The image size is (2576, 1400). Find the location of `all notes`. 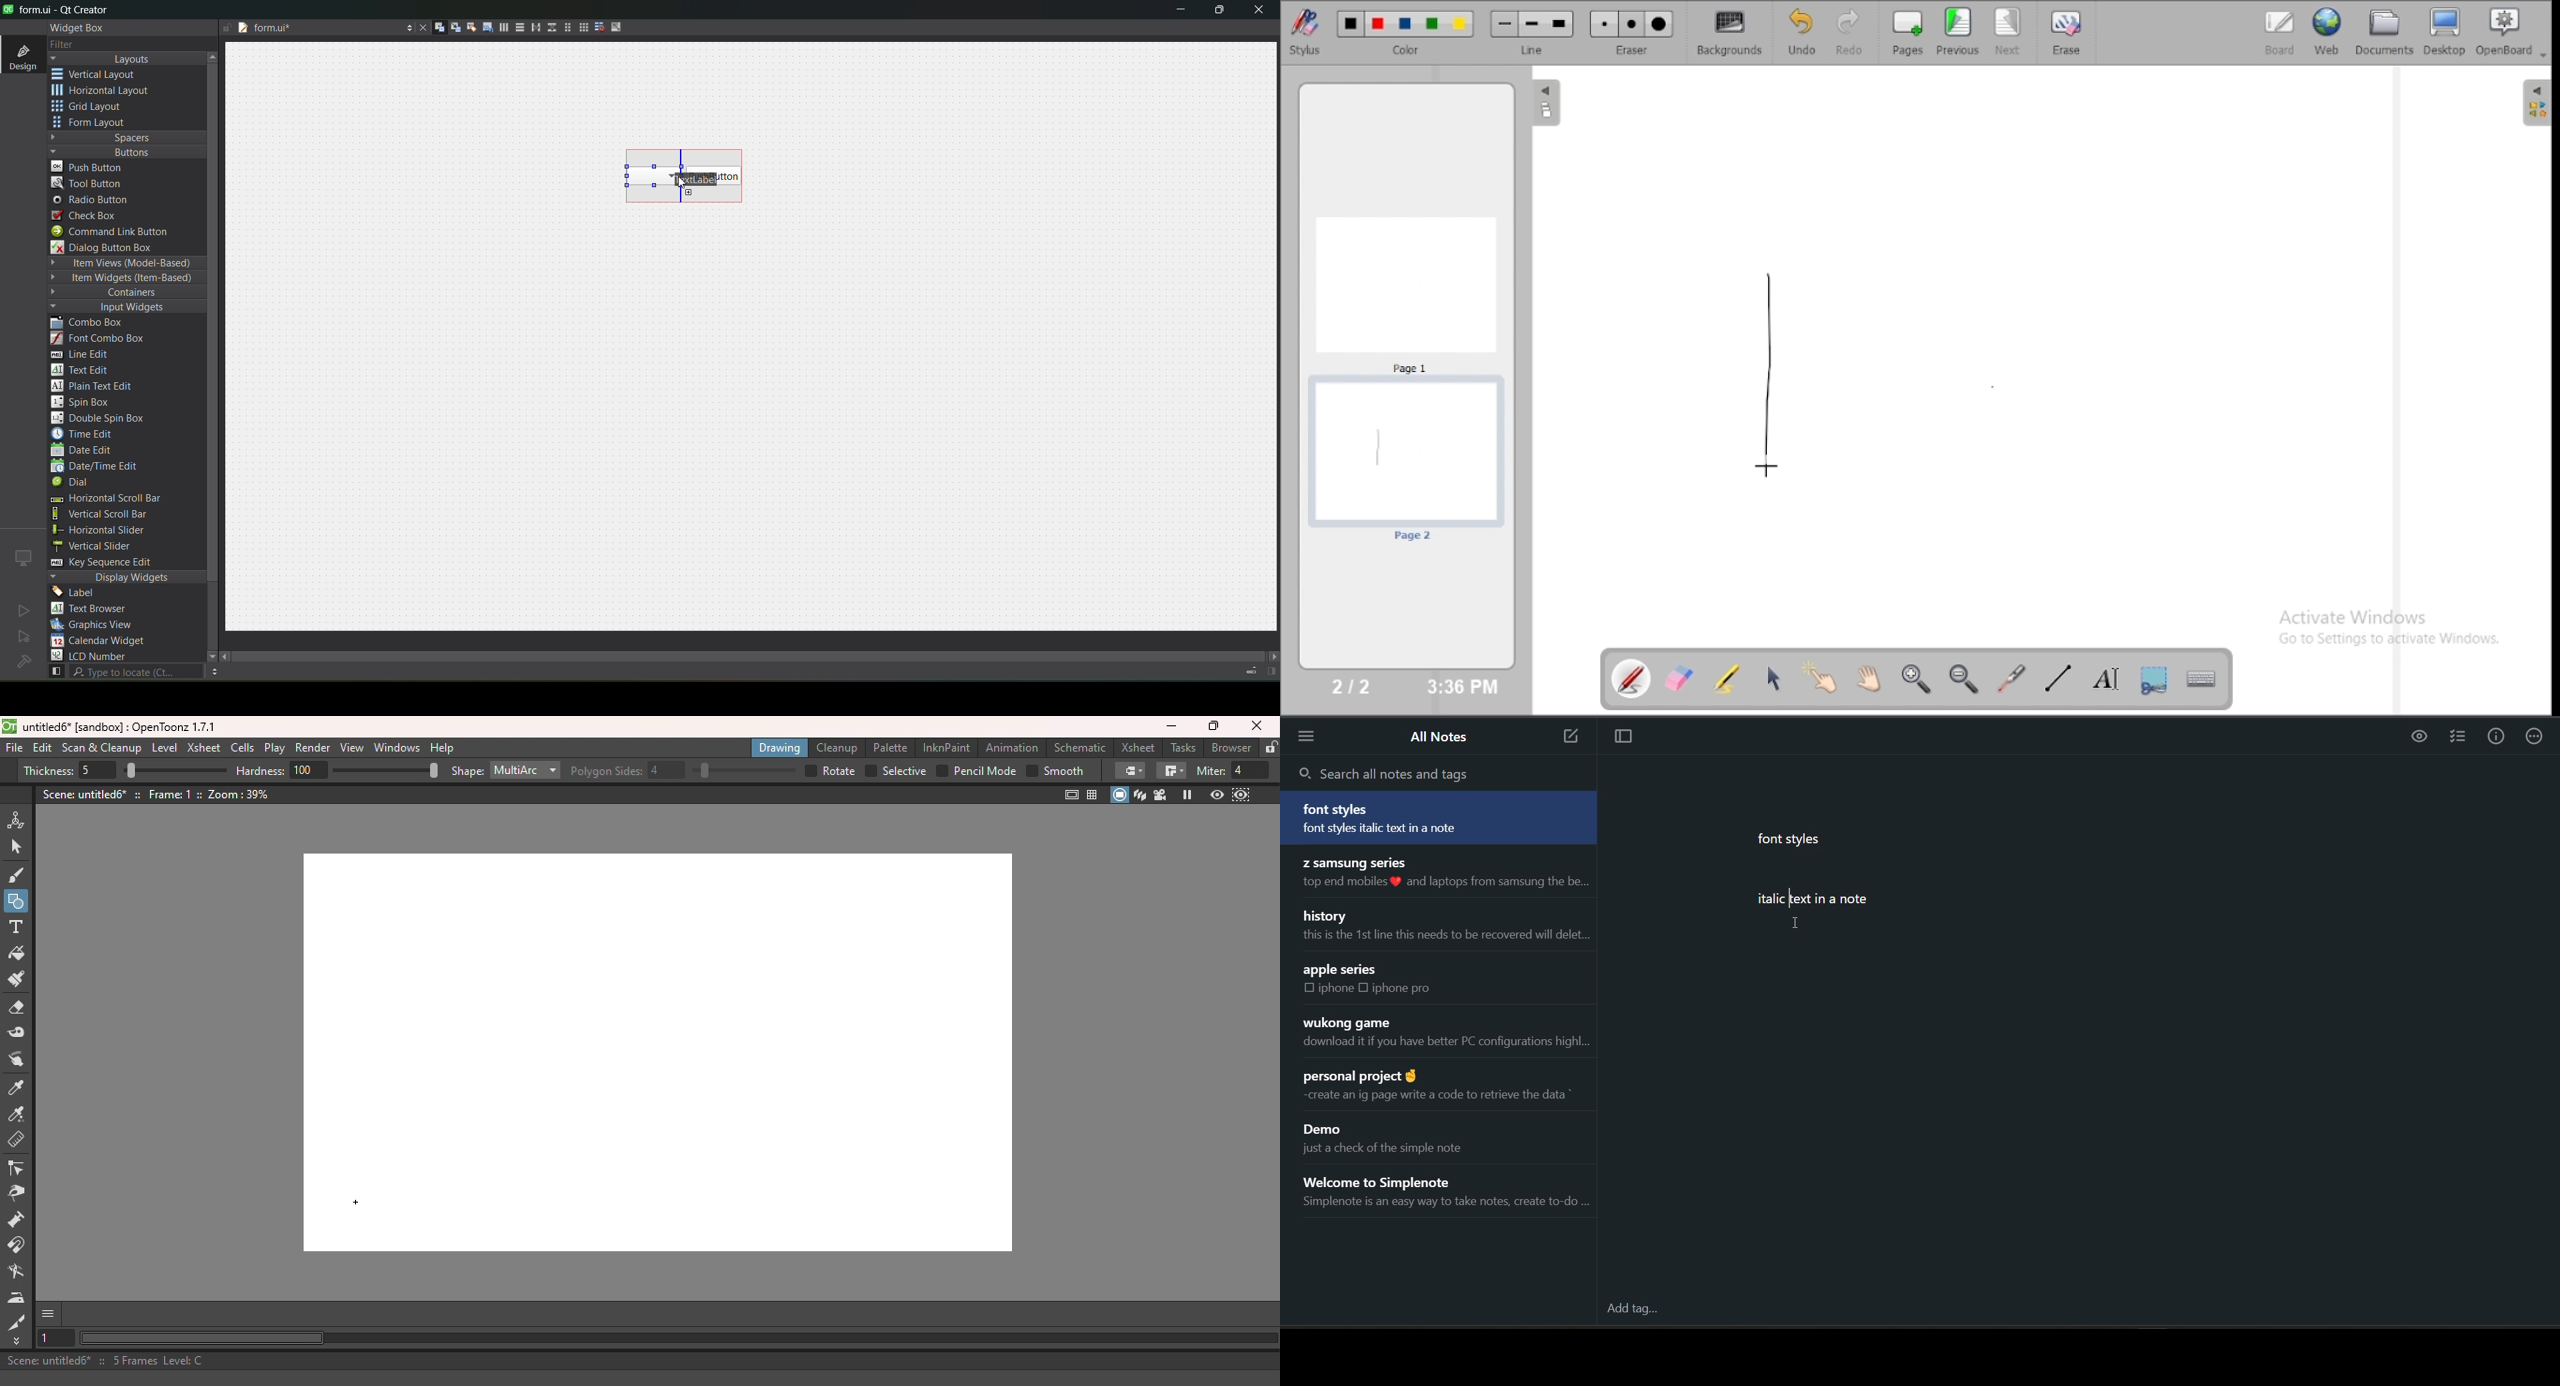

all notes is located at coordinates (1443, 740).